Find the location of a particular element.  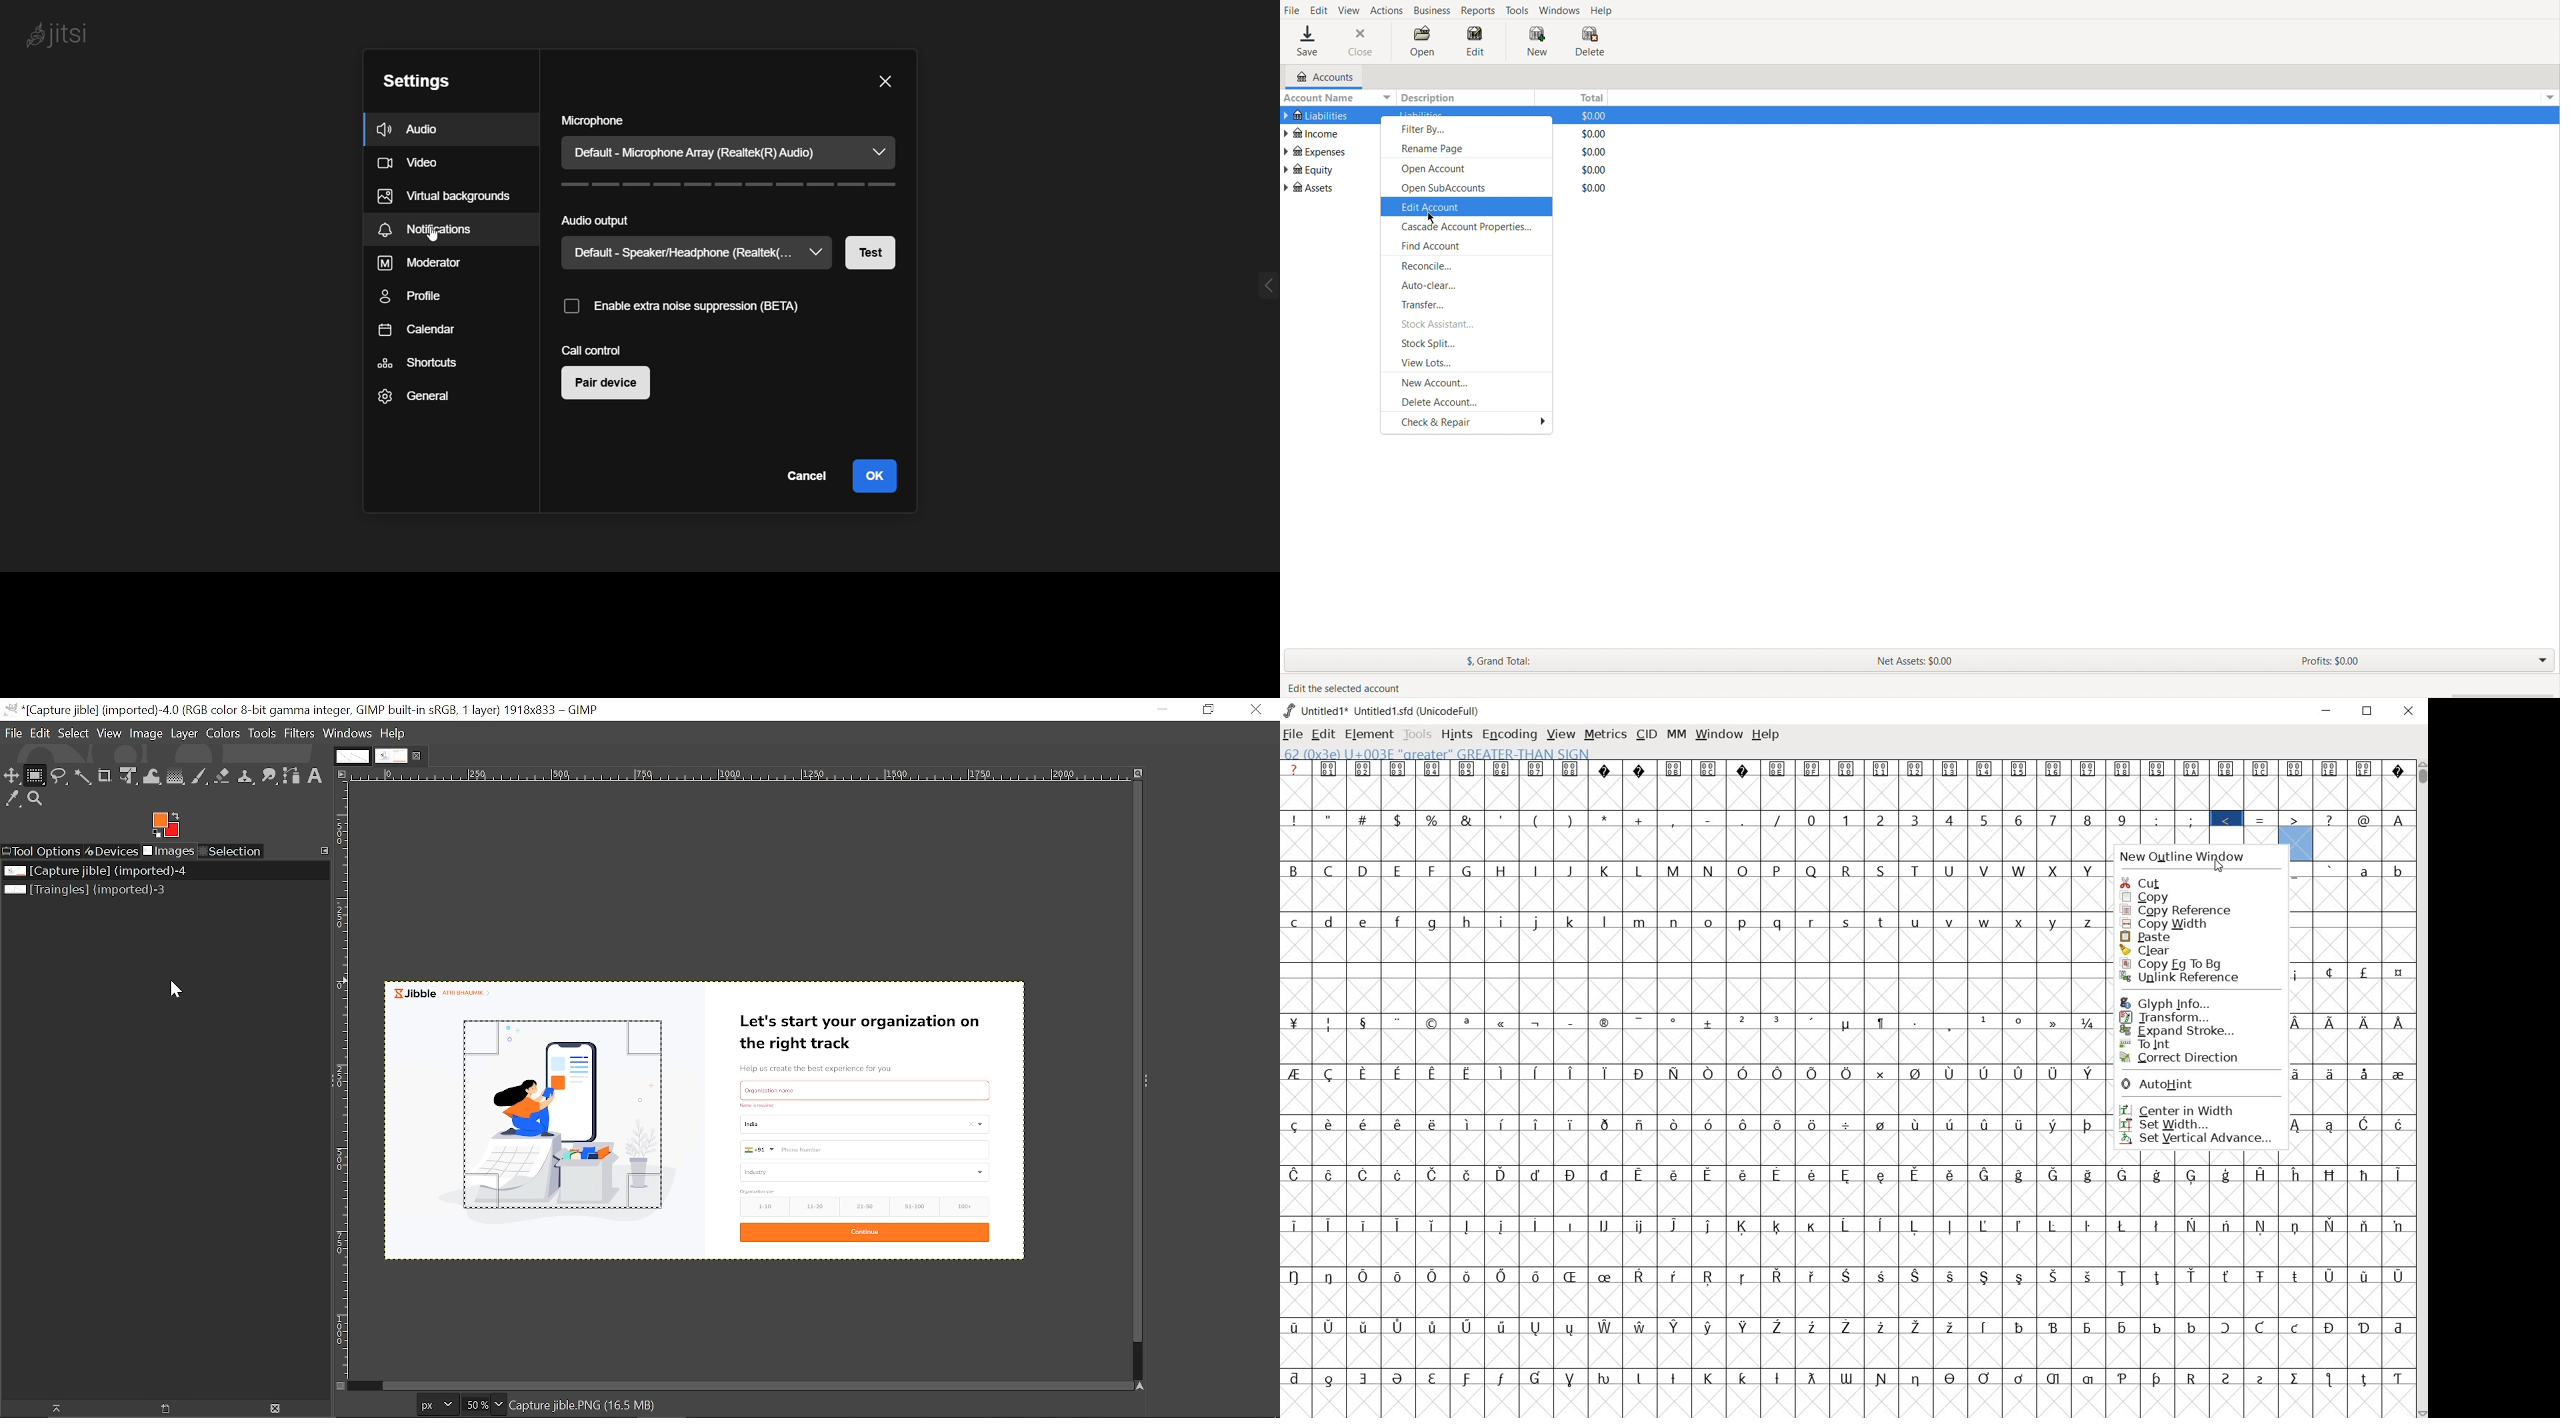

glyphs is located at coordinates (1693, 1083).